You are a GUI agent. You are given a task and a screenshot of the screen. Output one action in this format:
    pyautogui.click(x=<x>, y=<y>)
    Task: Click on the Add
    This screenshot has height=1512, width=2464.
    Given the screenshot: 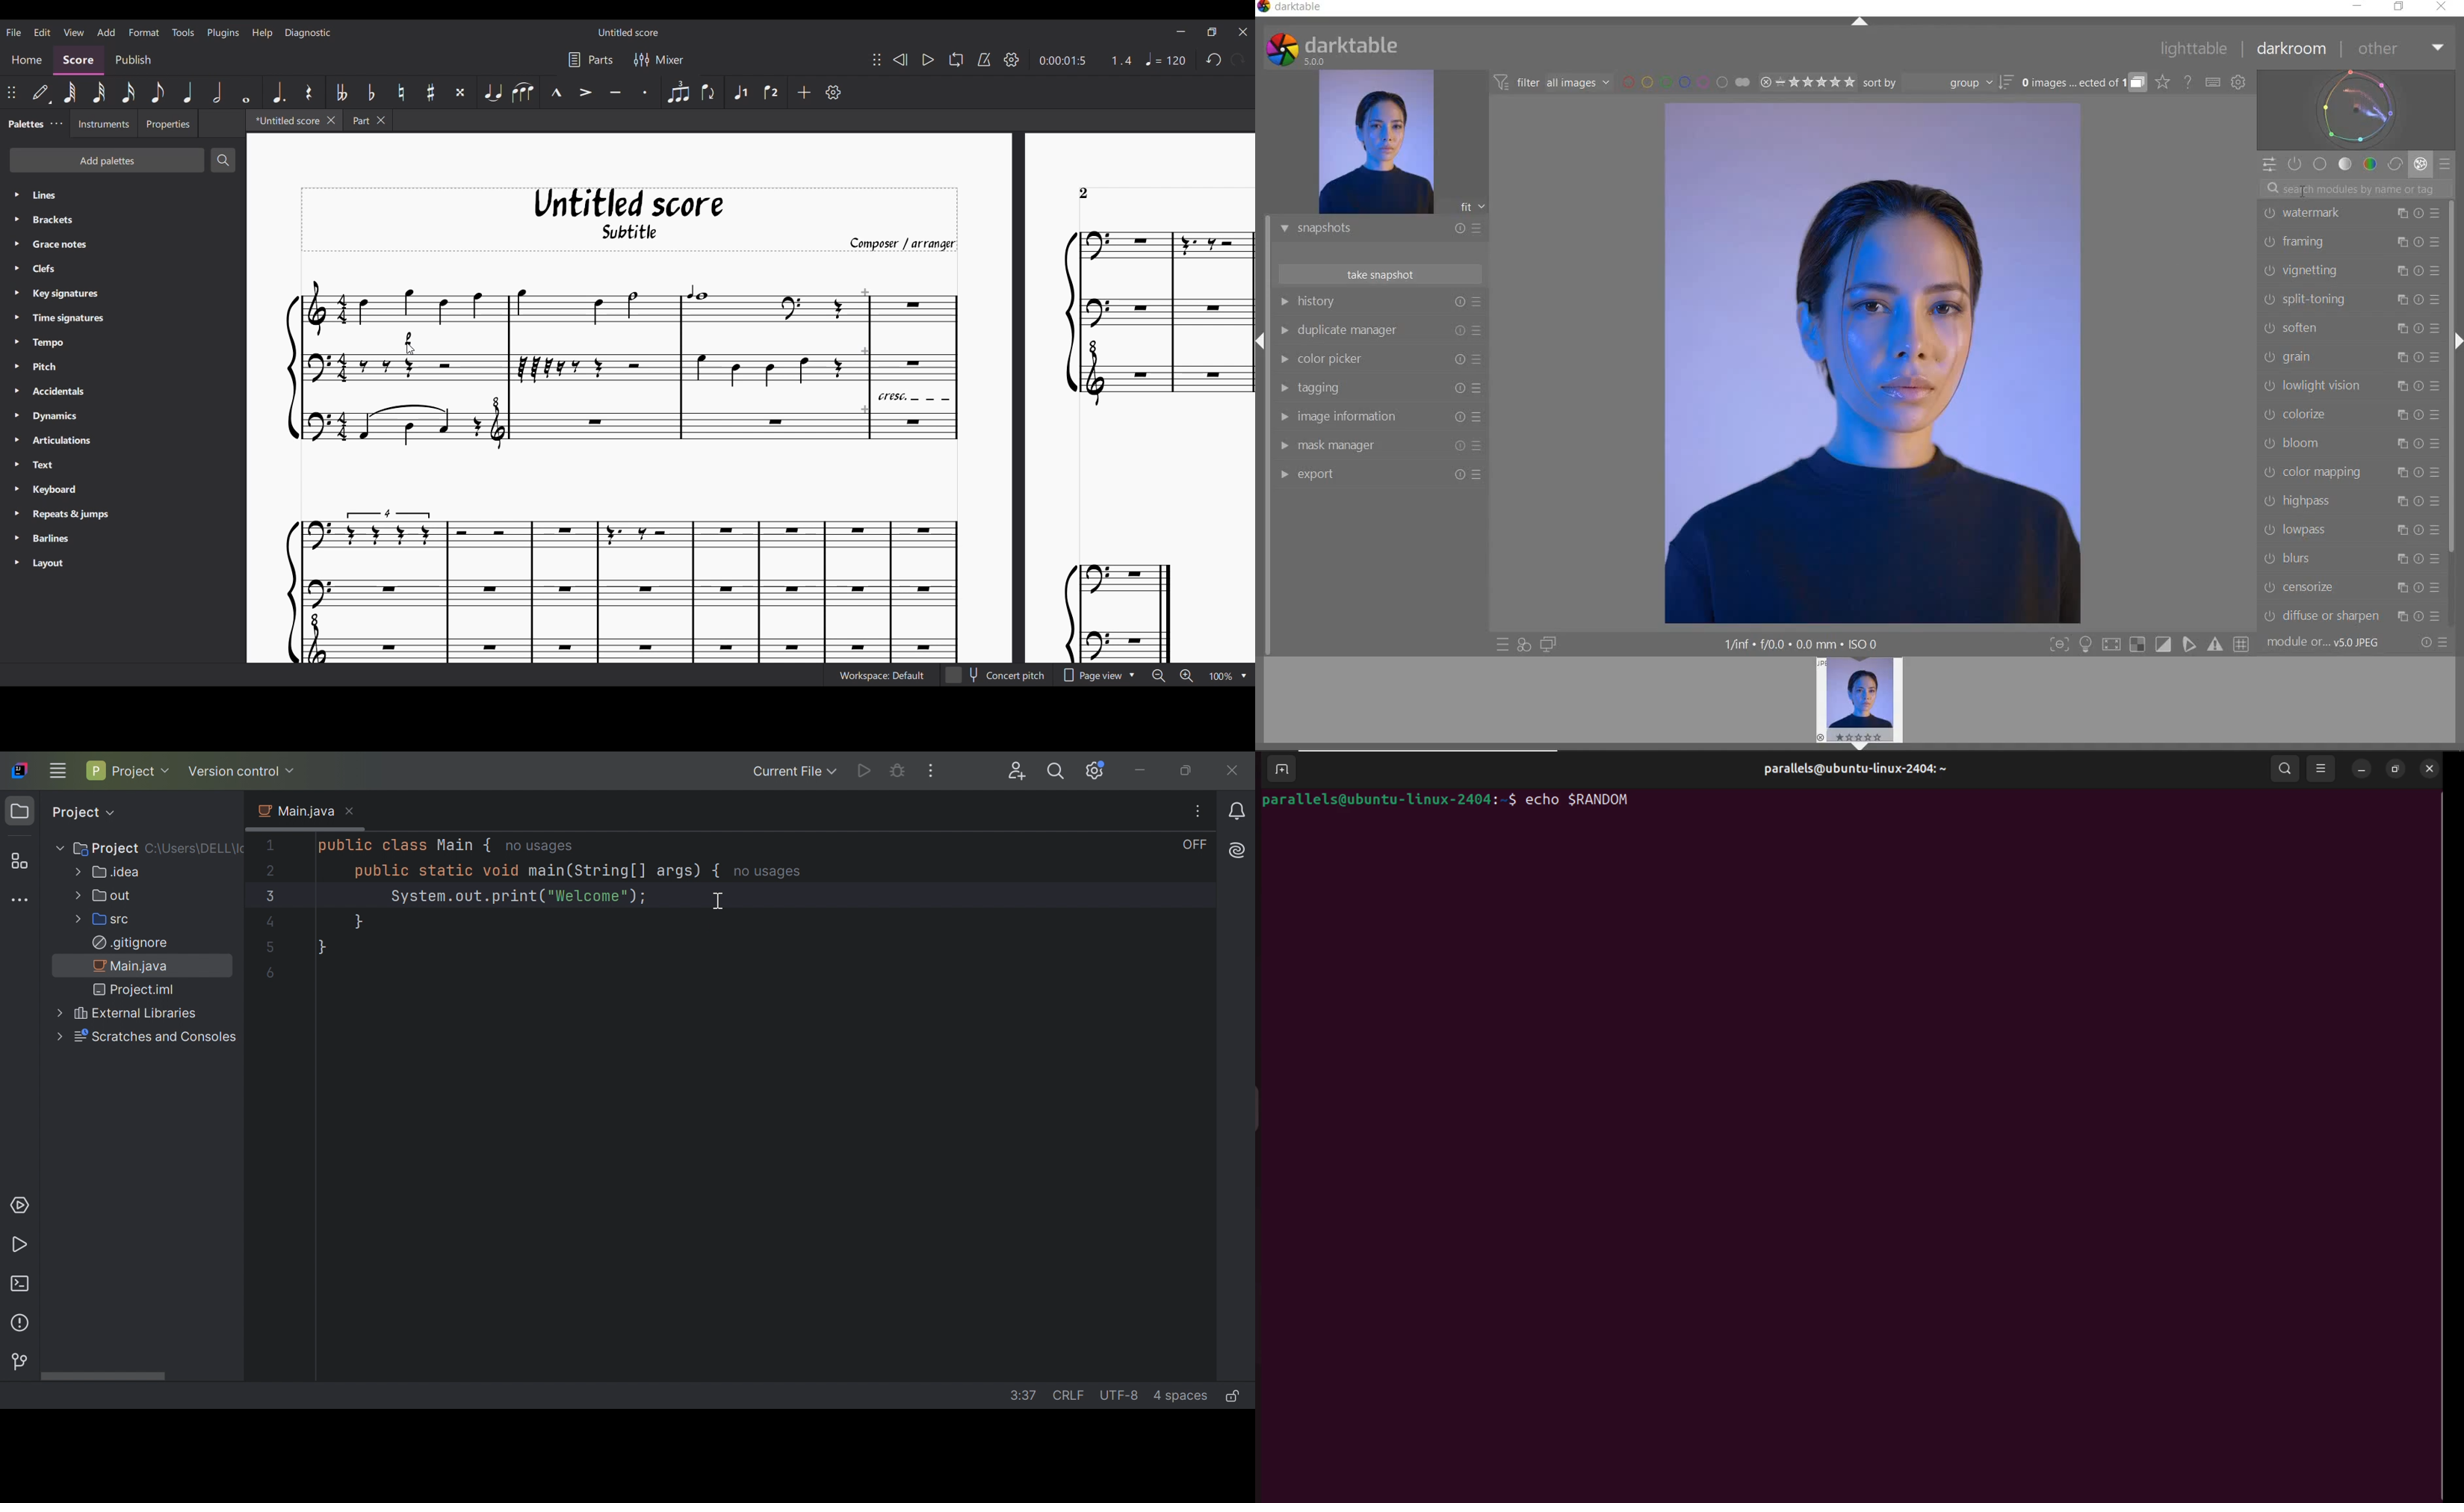 What is the action you would take?
    pyautogui.click(x=803, y=92)
    